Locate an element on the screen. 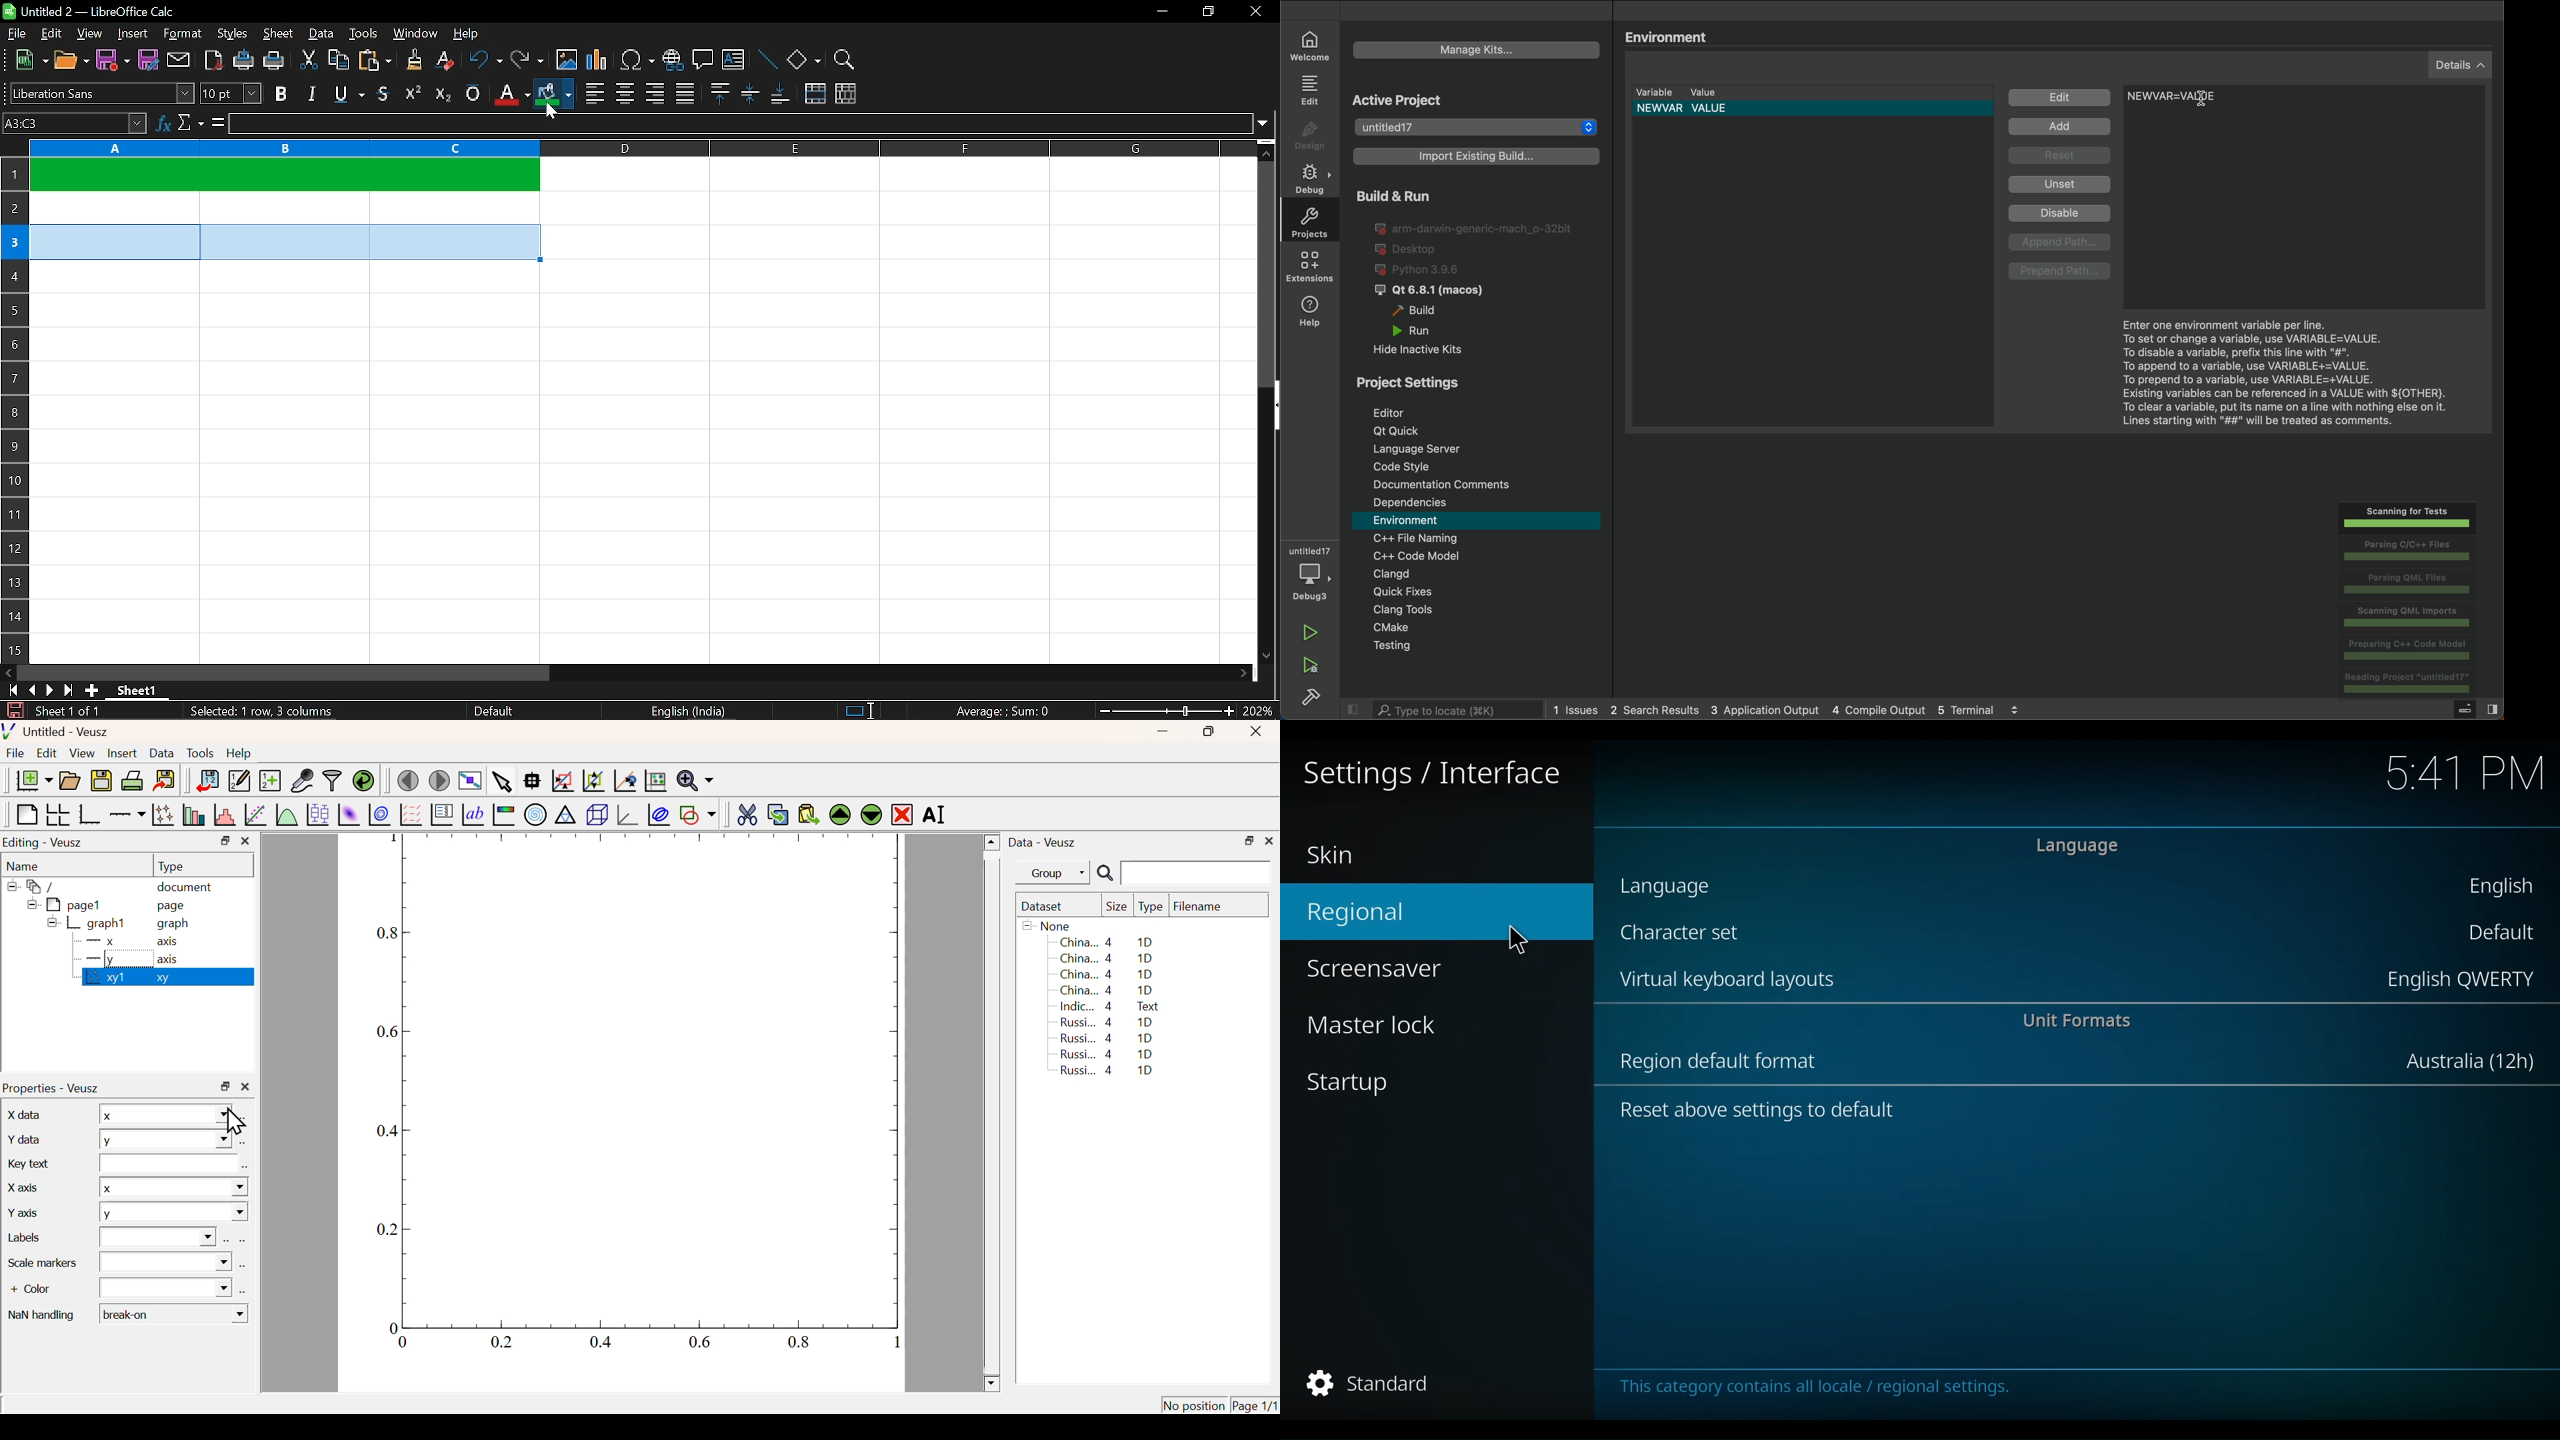 This screenshot has height=1456, width=2576. move right is located at coordinates (1245, 672).